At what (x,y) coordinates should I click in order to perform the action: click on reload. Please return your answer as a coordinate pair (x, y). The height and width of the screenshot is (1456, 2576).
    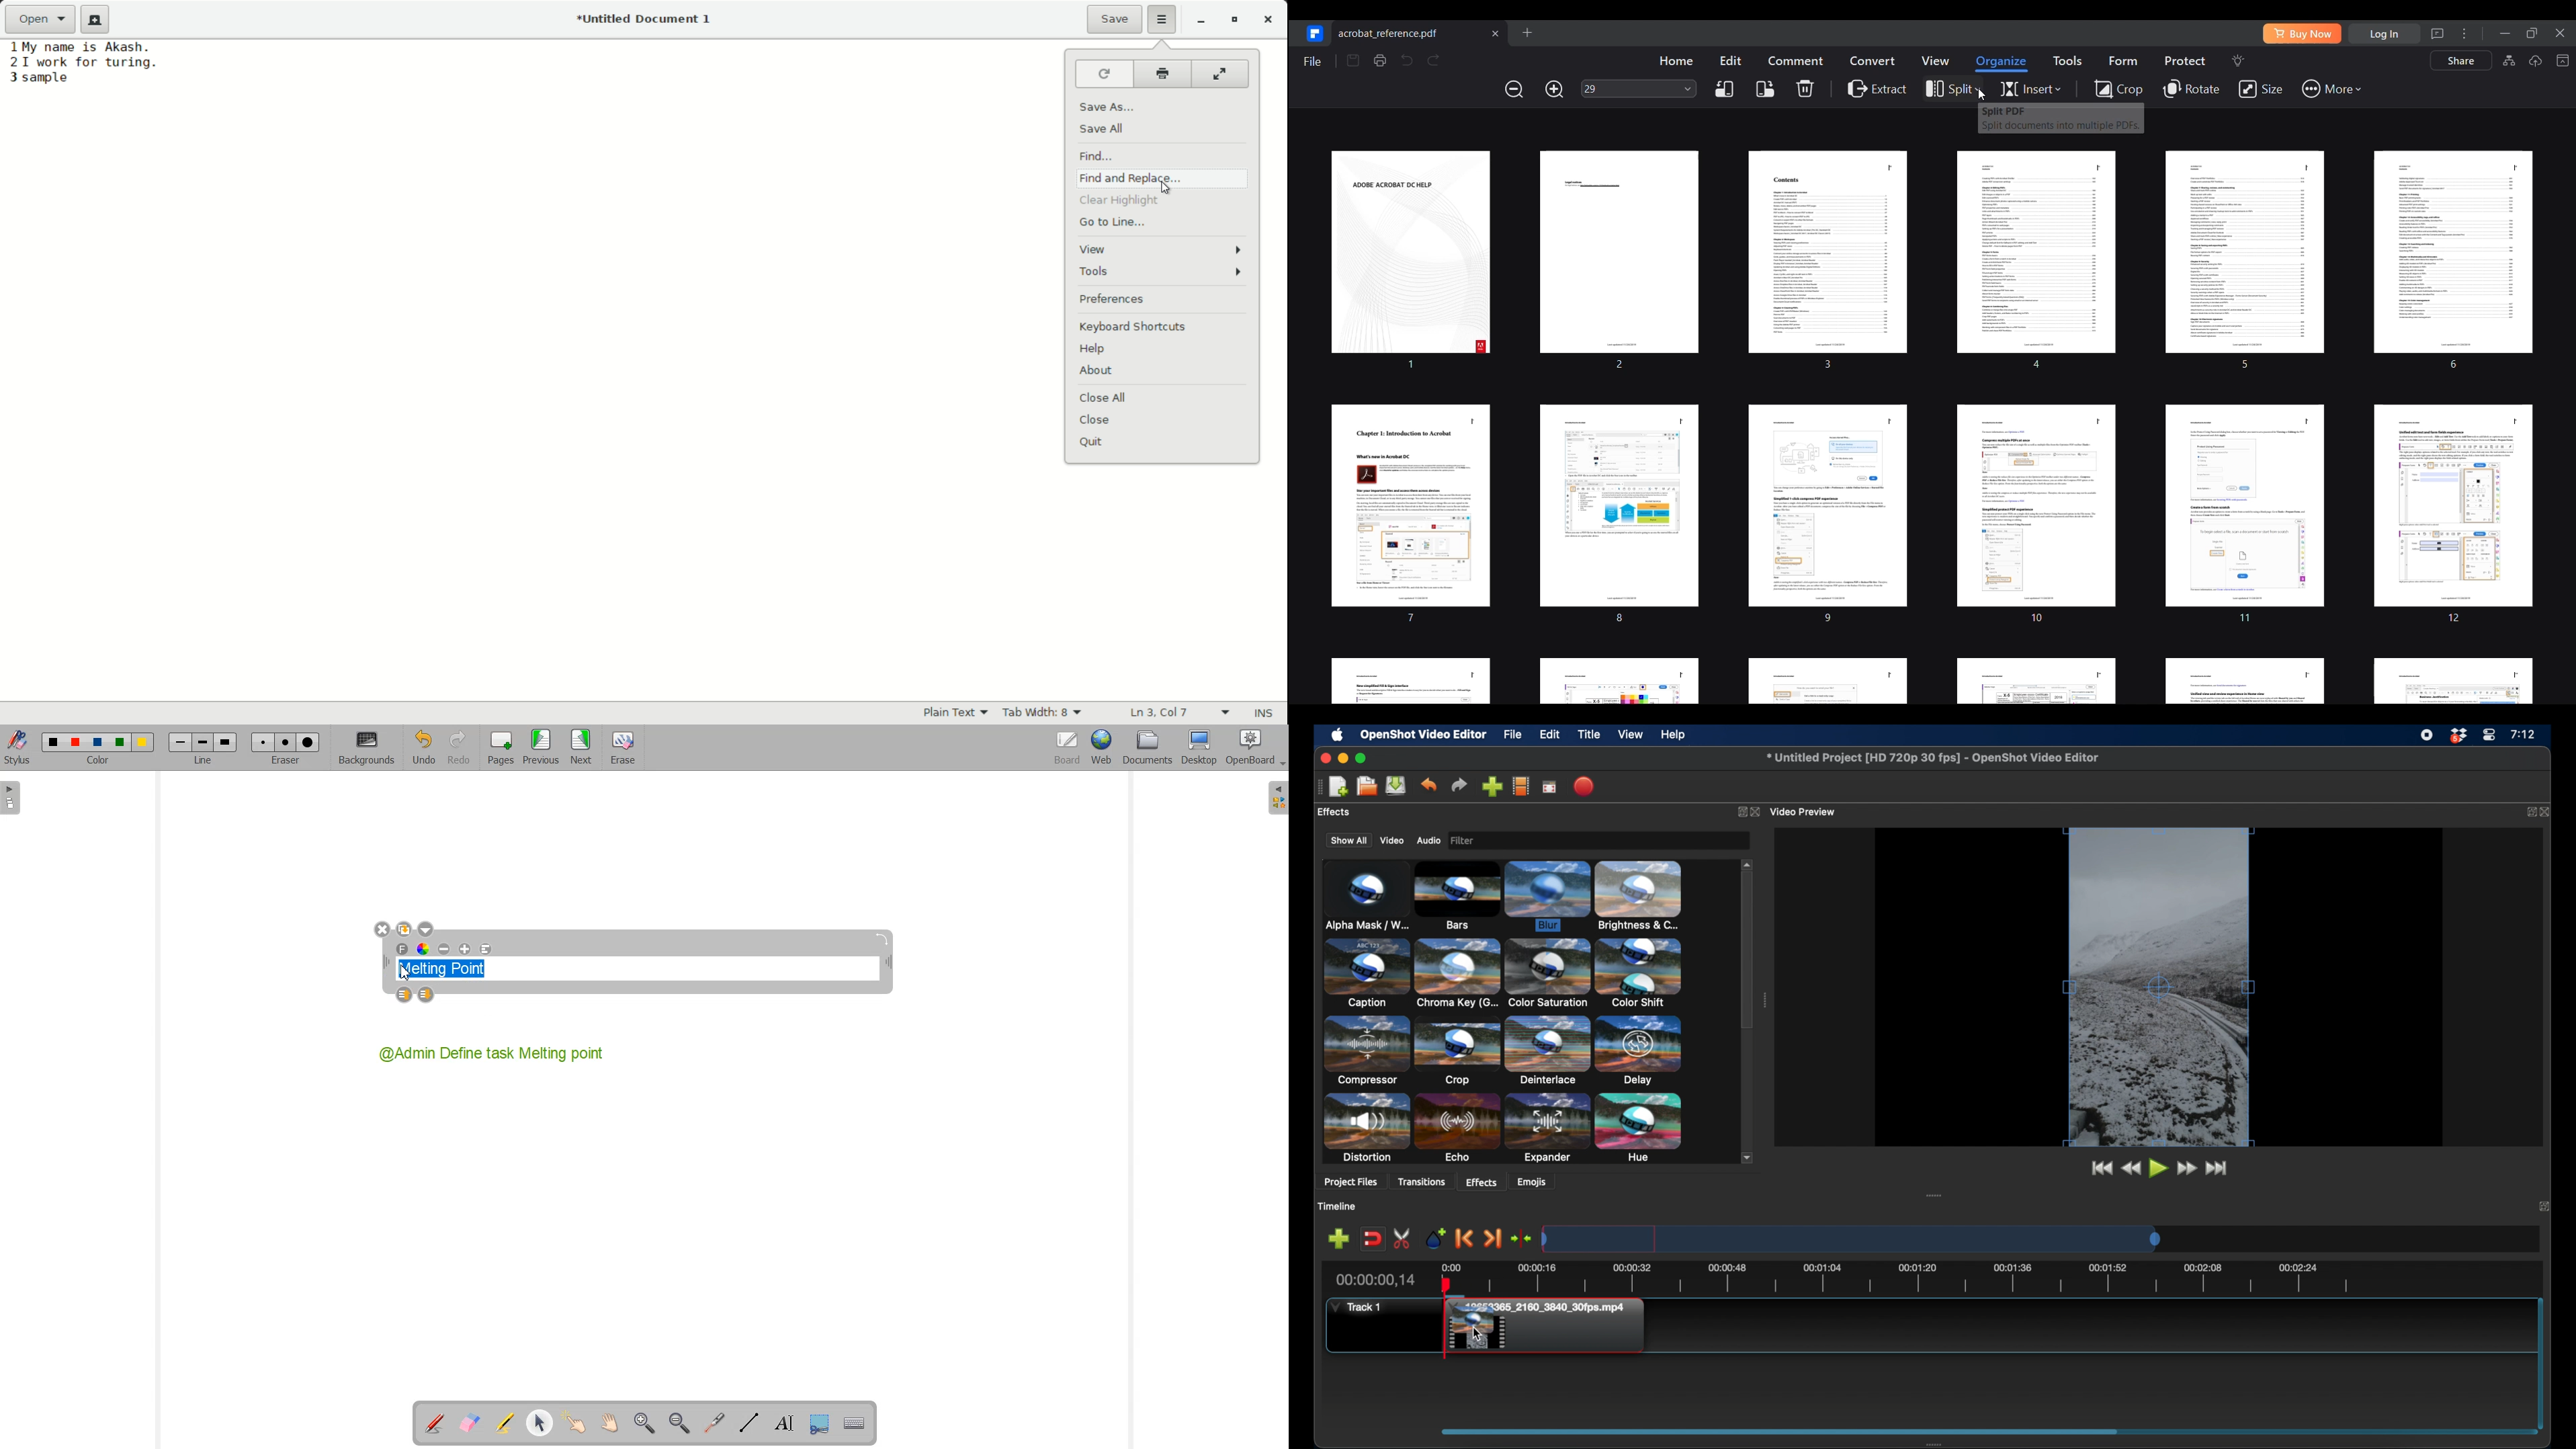
    Looking at the image, I should click on (1100, 76).